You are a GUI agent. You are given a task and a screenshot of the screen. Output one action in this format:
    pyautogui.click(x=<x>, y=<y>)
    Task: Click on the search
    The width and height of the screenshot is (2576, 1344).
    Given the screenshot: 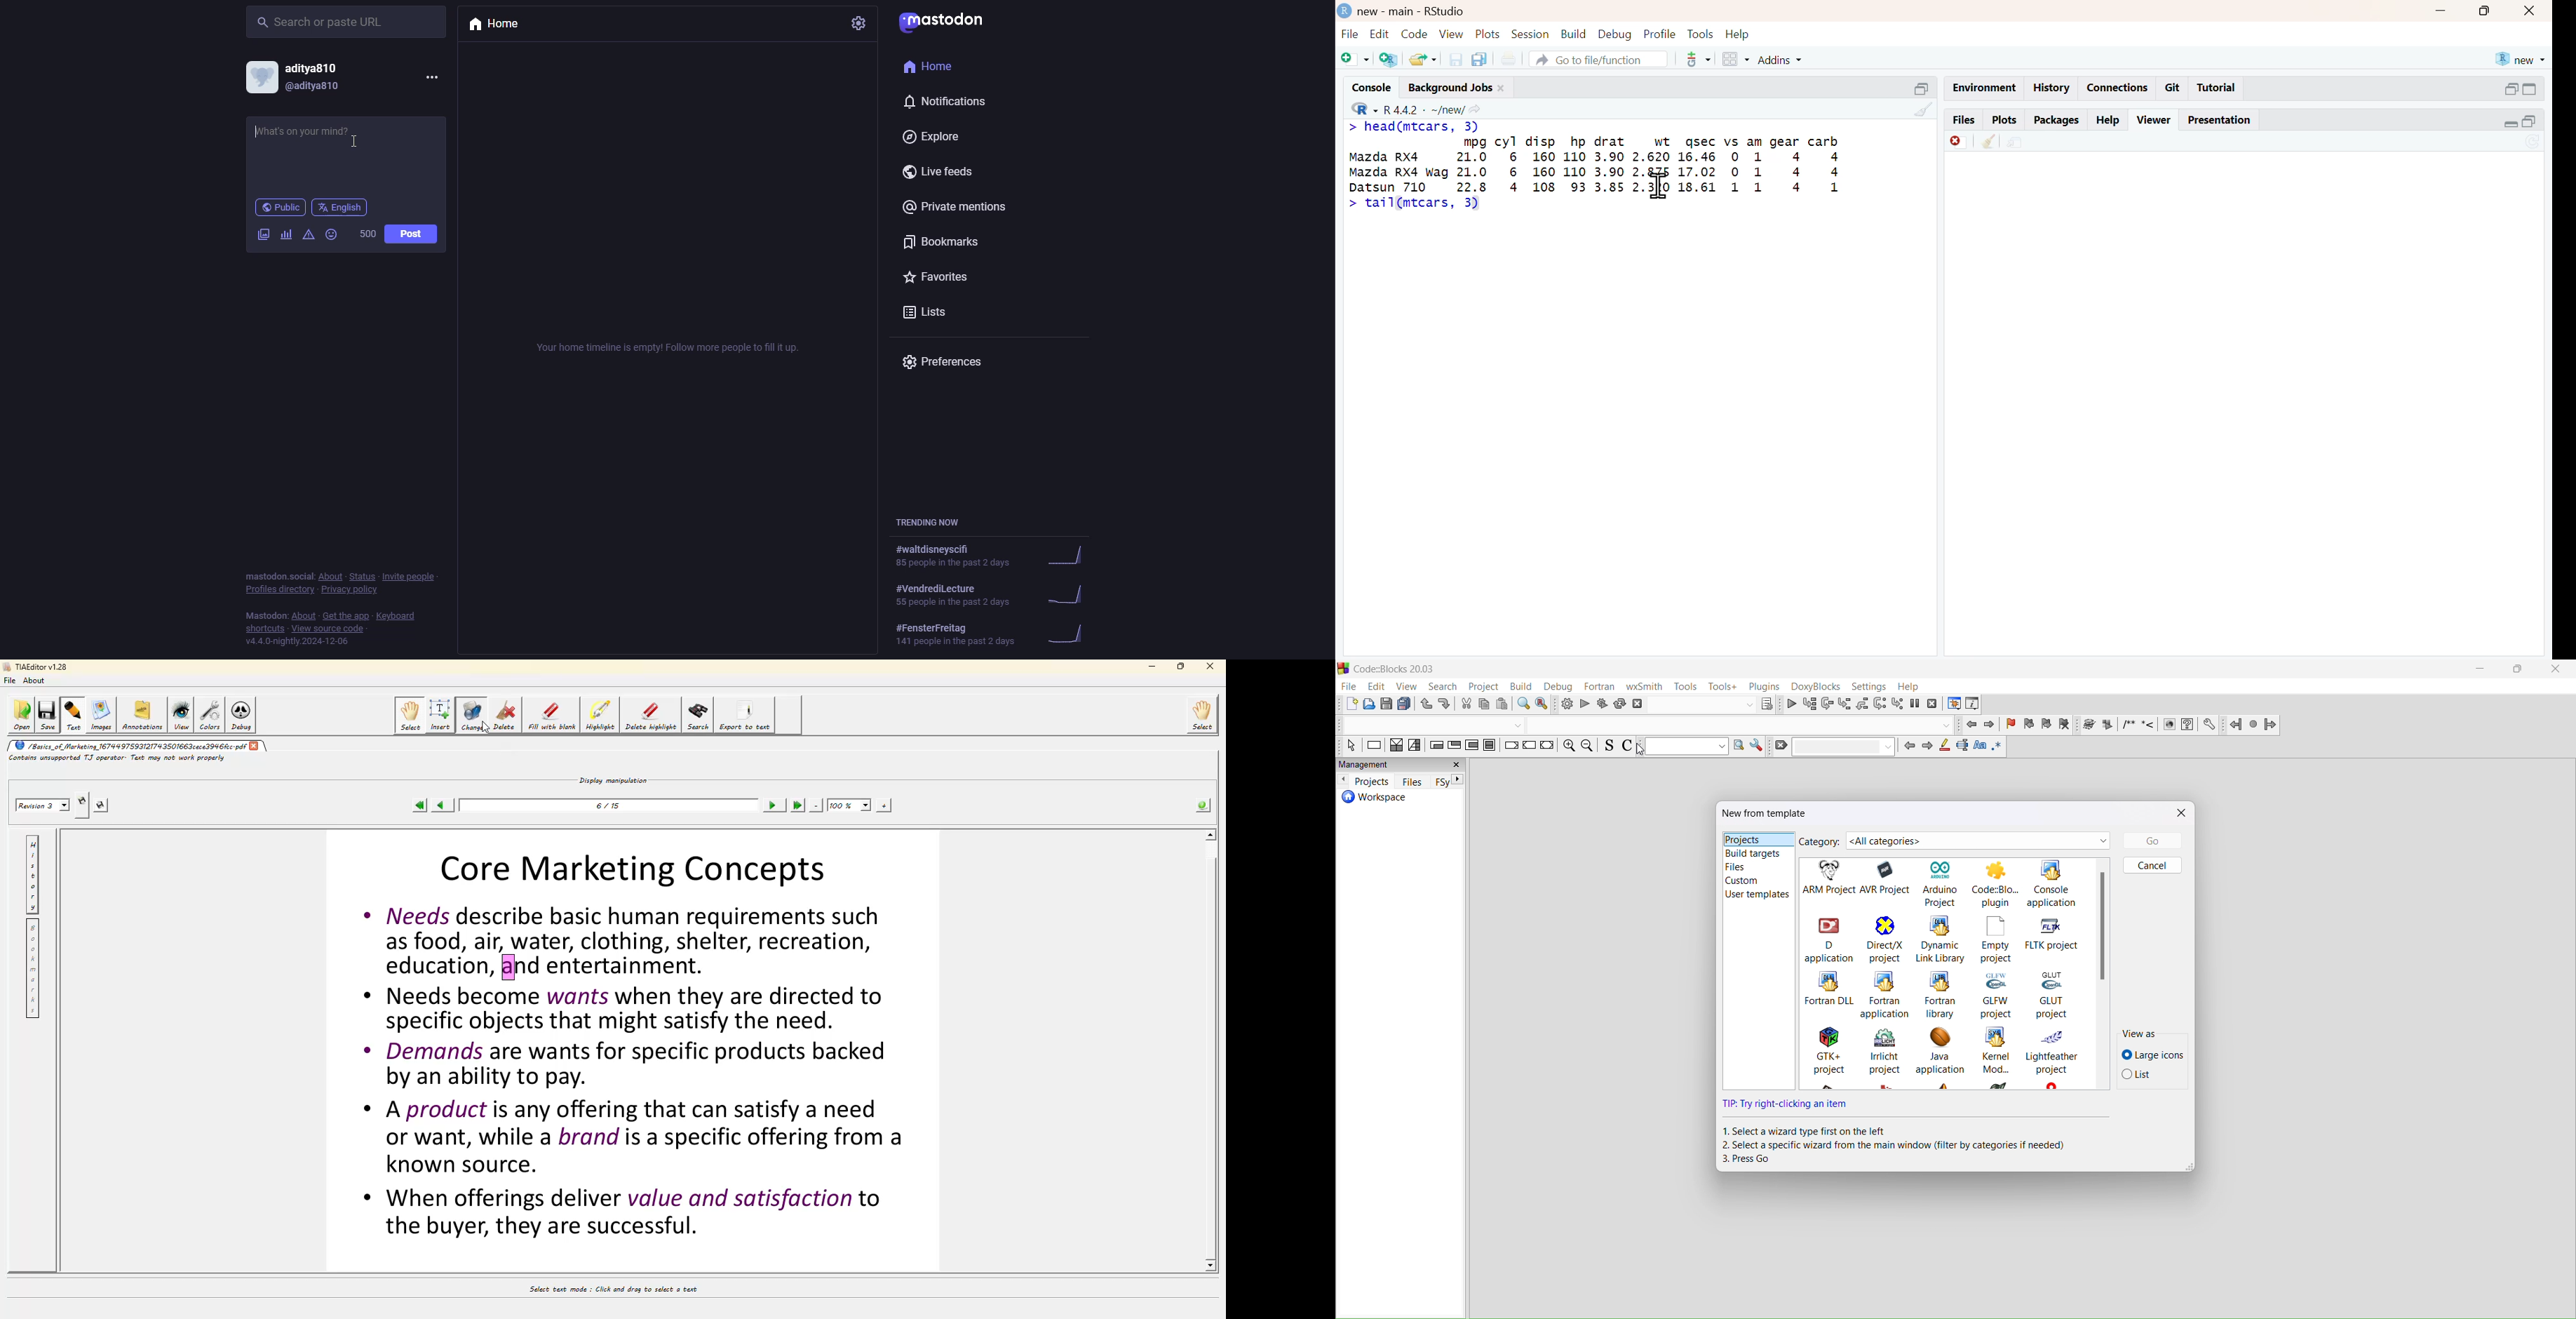 What is the action you would take?
    pyautogui.click(x=1443, y=687)
    